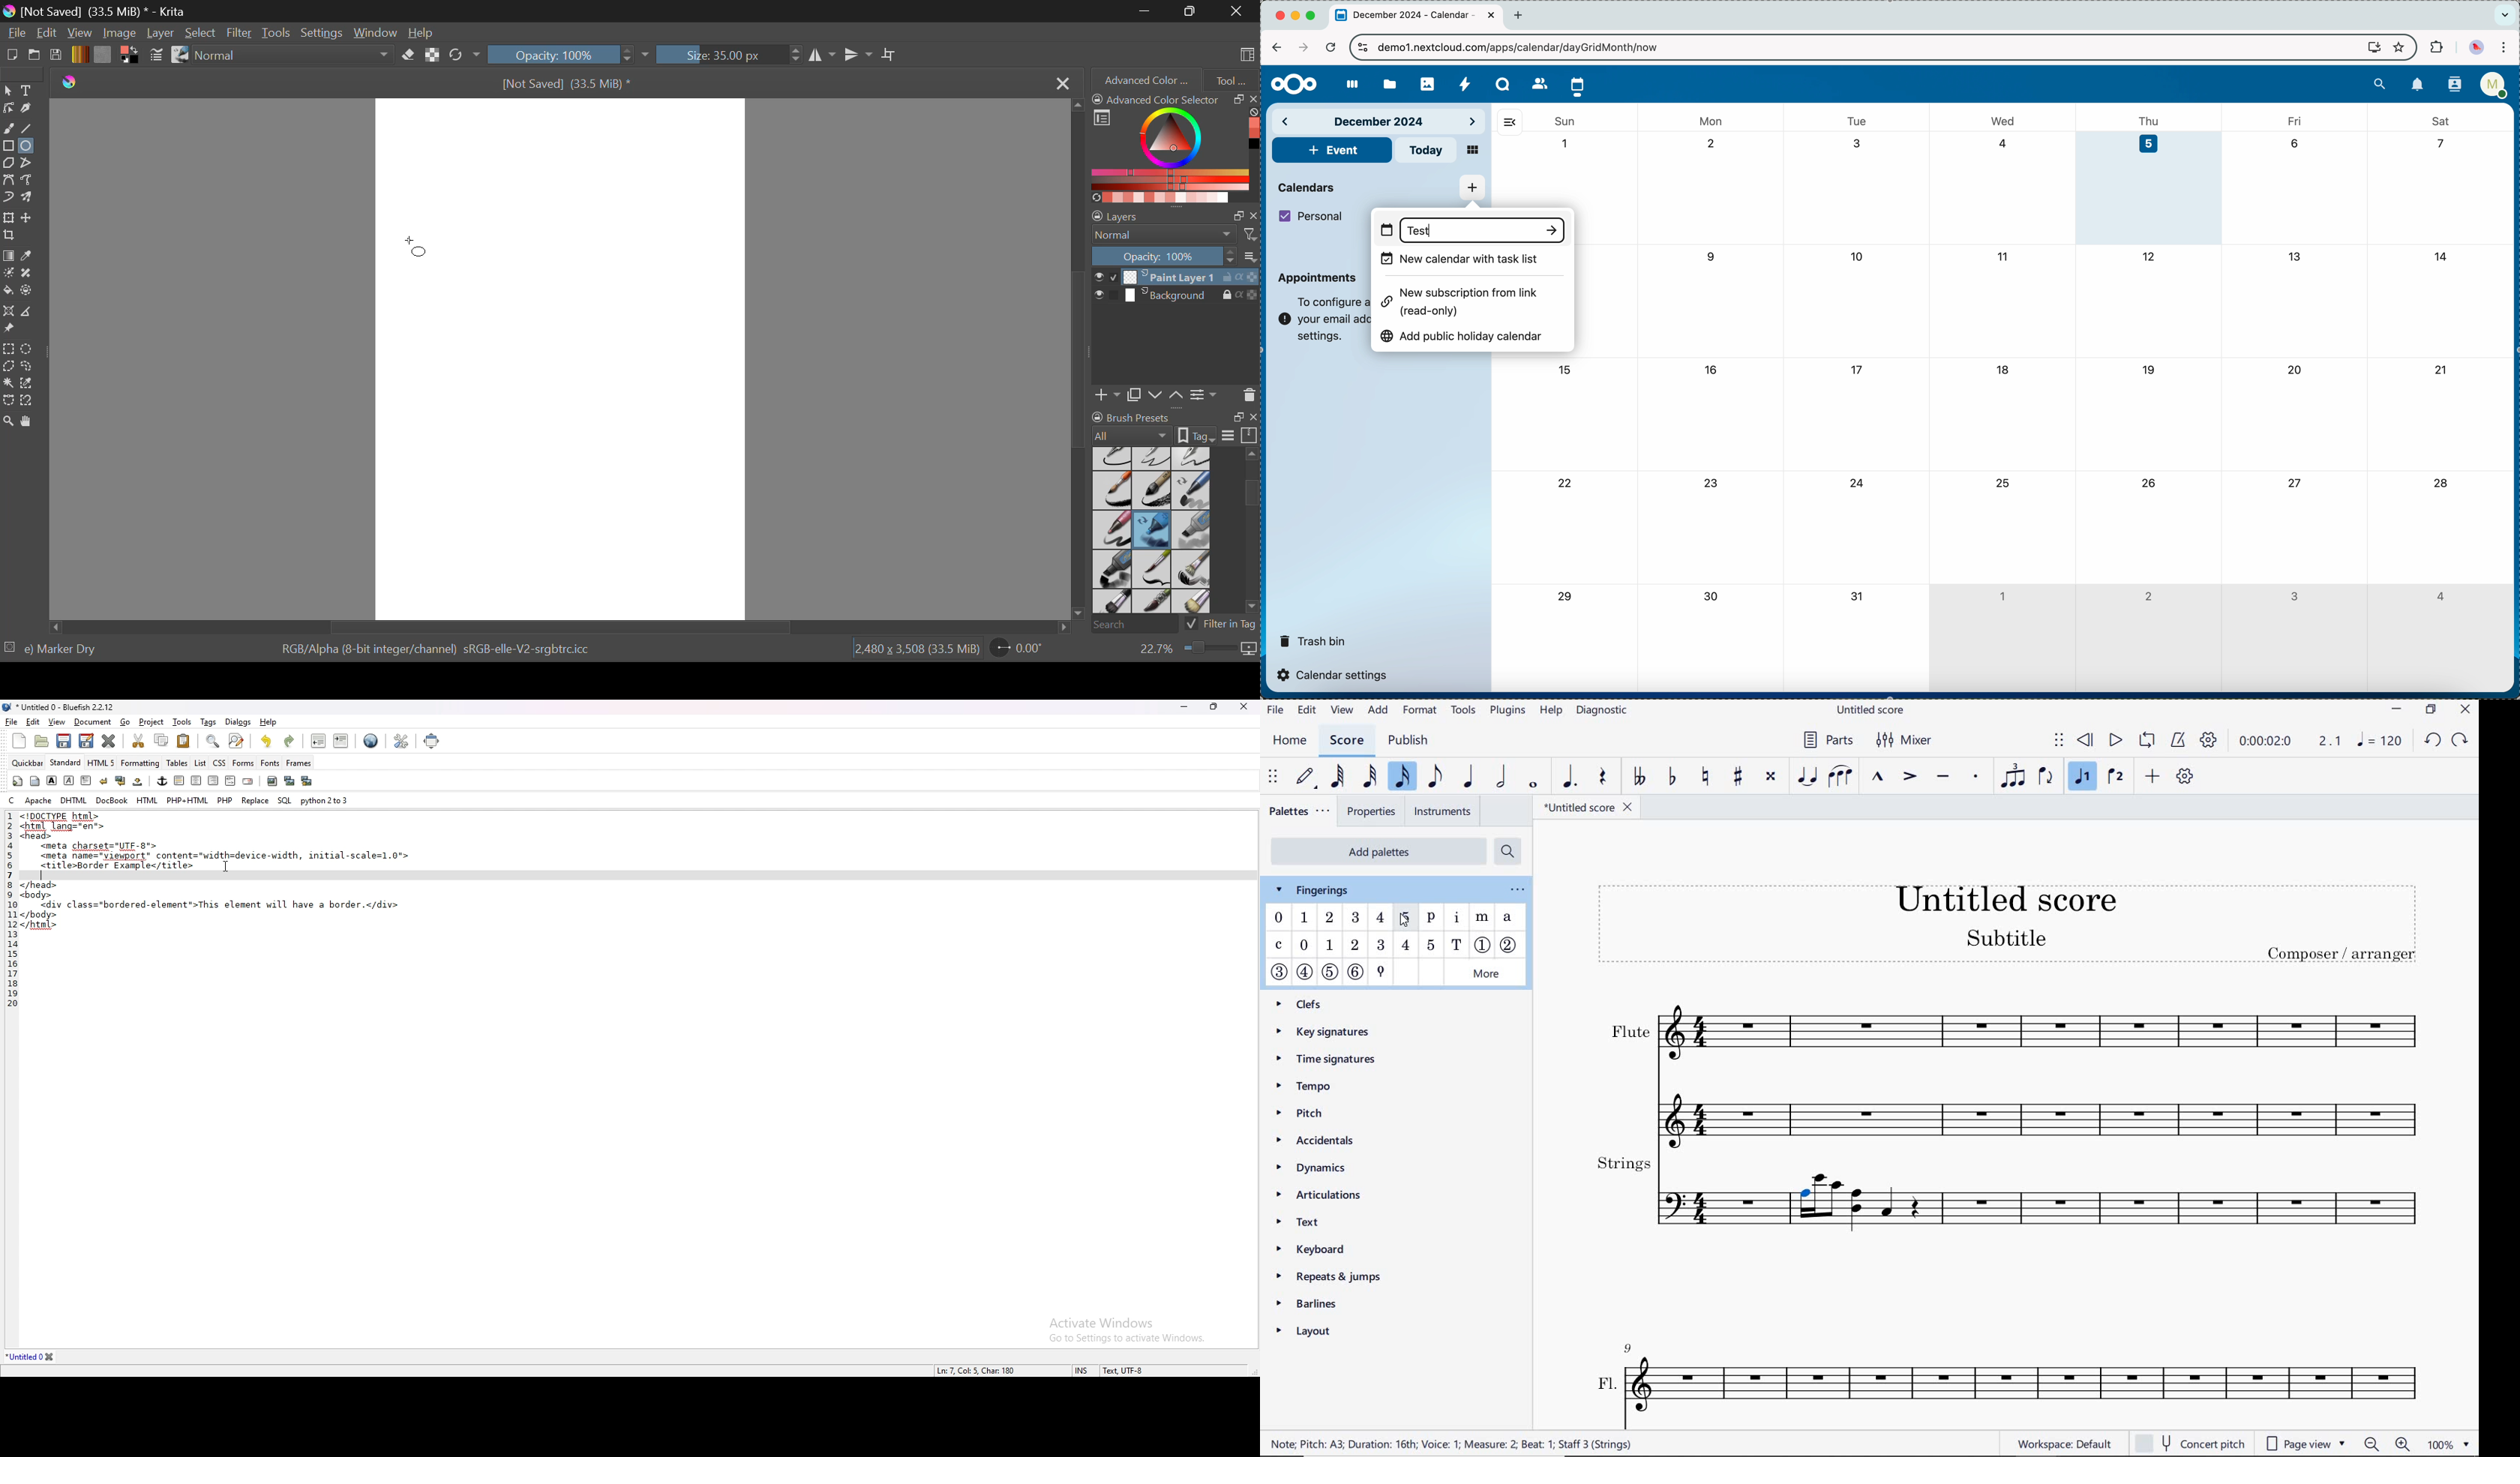 This screenshot has width=2520, height=1484. I want to click on Freehand Path Tool, so click(27, 179).